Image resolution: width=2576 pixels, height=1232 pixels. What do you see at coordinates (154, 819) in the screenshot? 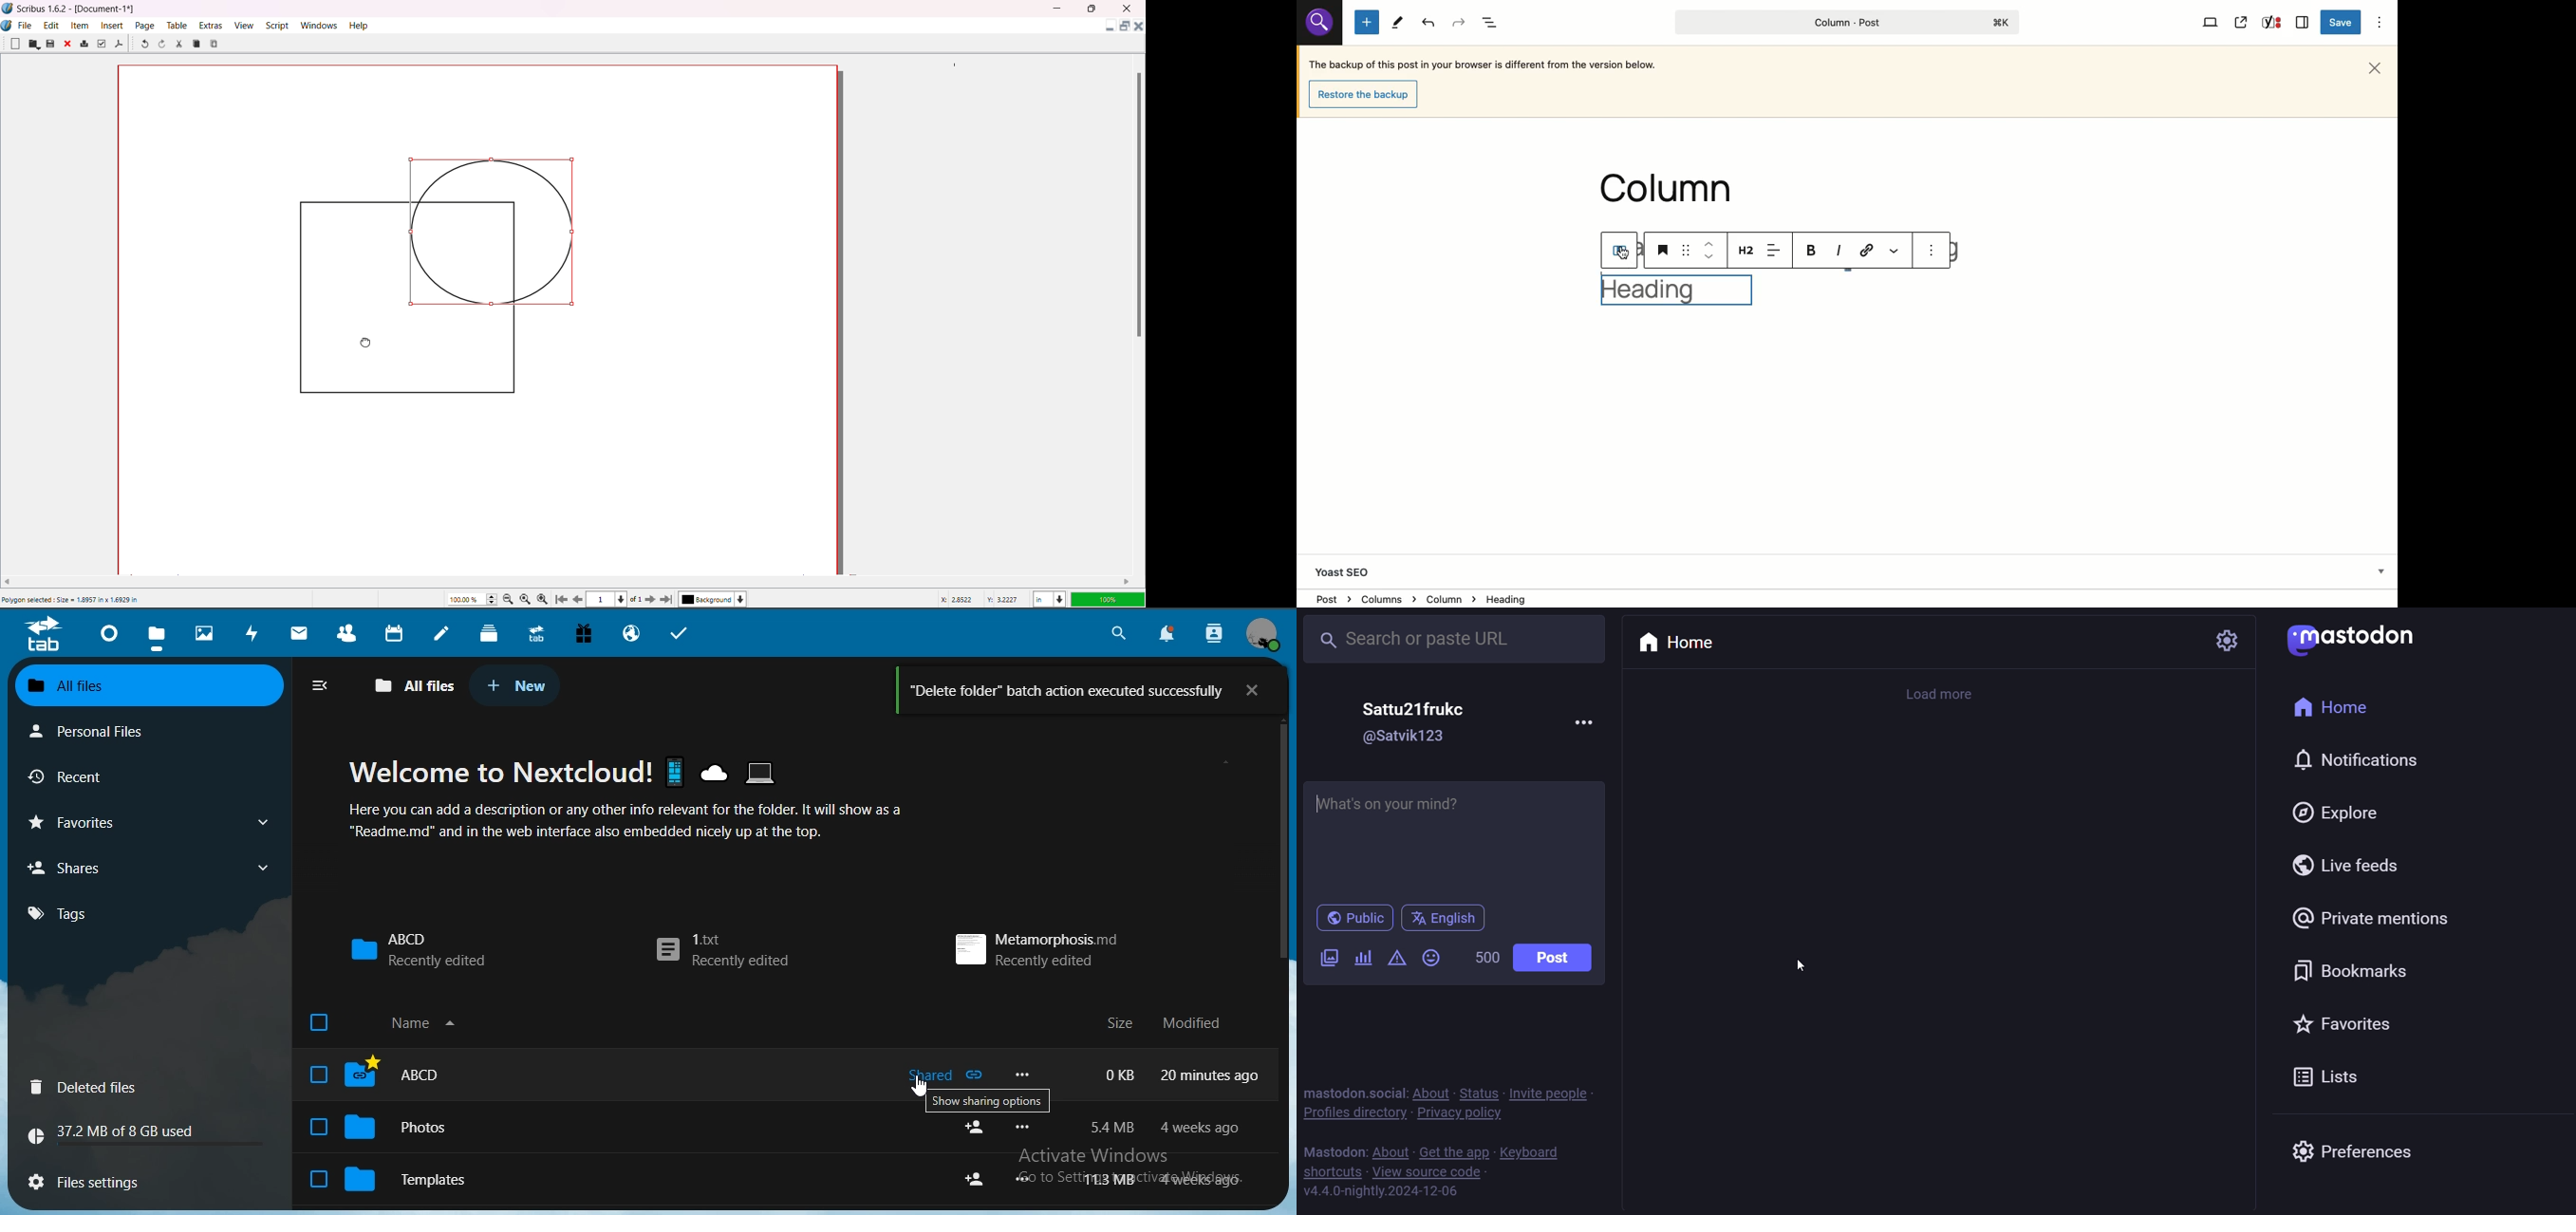
I see `favorites` at bounding box center [154, 819].